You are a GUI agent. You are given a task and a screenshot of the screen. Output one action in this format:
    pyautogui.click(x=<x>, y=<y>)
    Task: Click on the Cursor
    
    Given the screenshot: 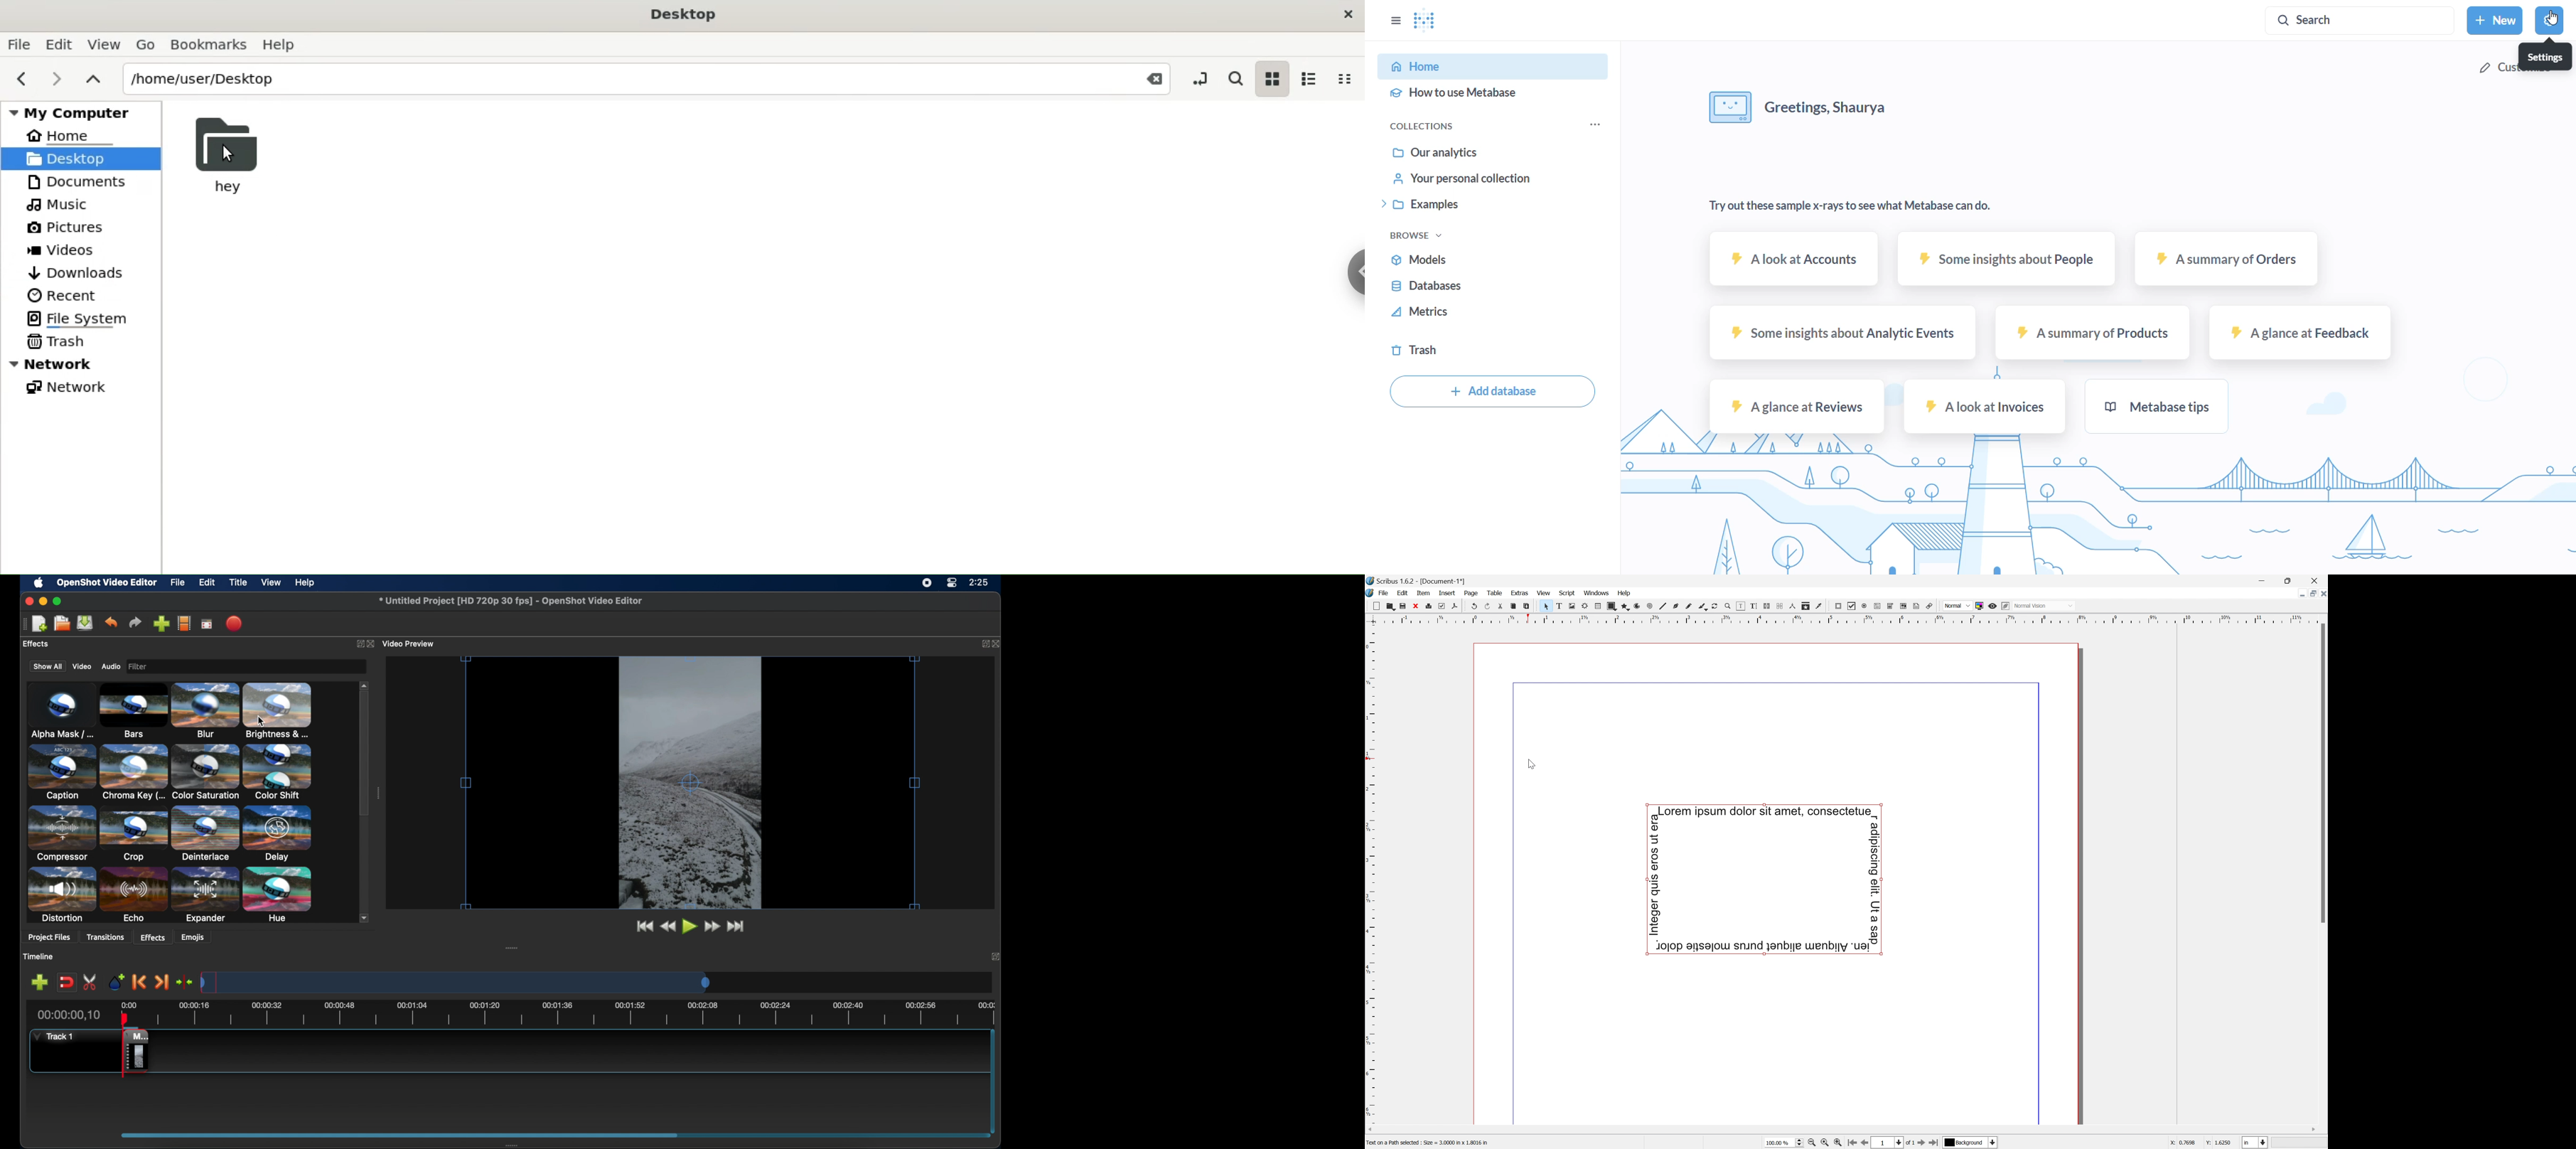 What is the action you would take?
    pyautogui.click(x=1424, y=597)
    